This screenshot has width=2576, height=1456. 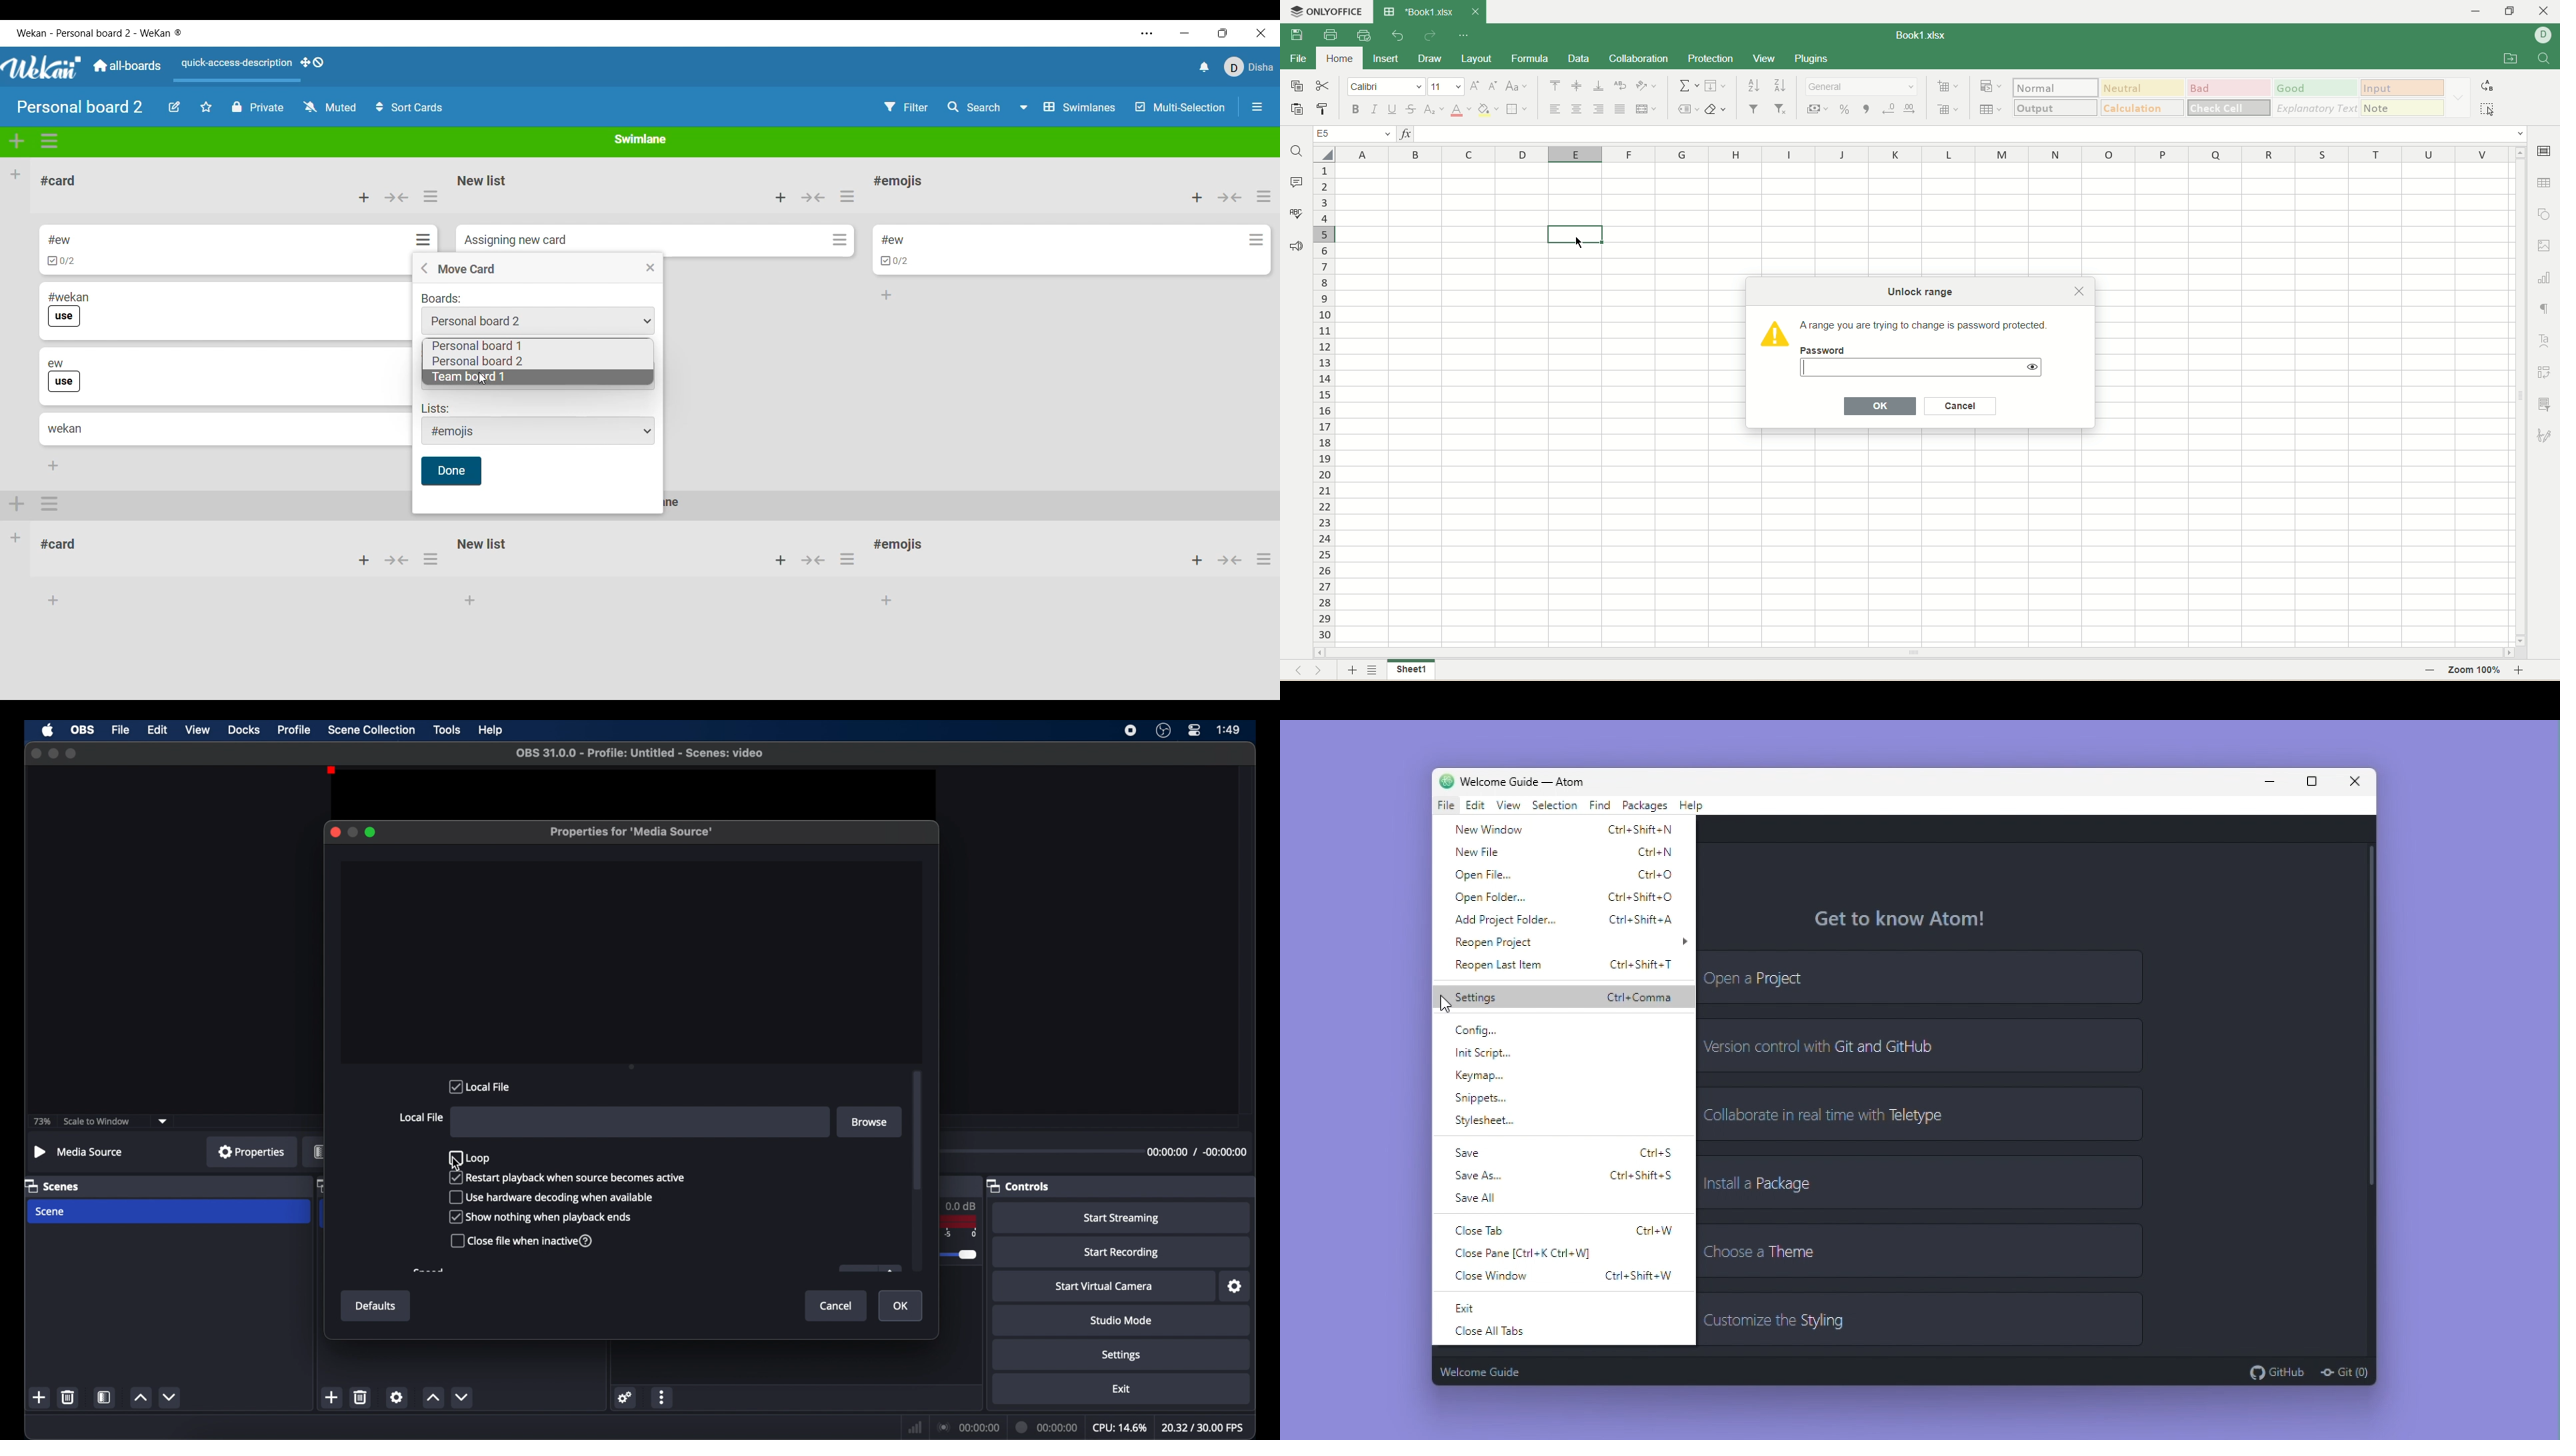 I want to click on options, so click(x=431, y=563).